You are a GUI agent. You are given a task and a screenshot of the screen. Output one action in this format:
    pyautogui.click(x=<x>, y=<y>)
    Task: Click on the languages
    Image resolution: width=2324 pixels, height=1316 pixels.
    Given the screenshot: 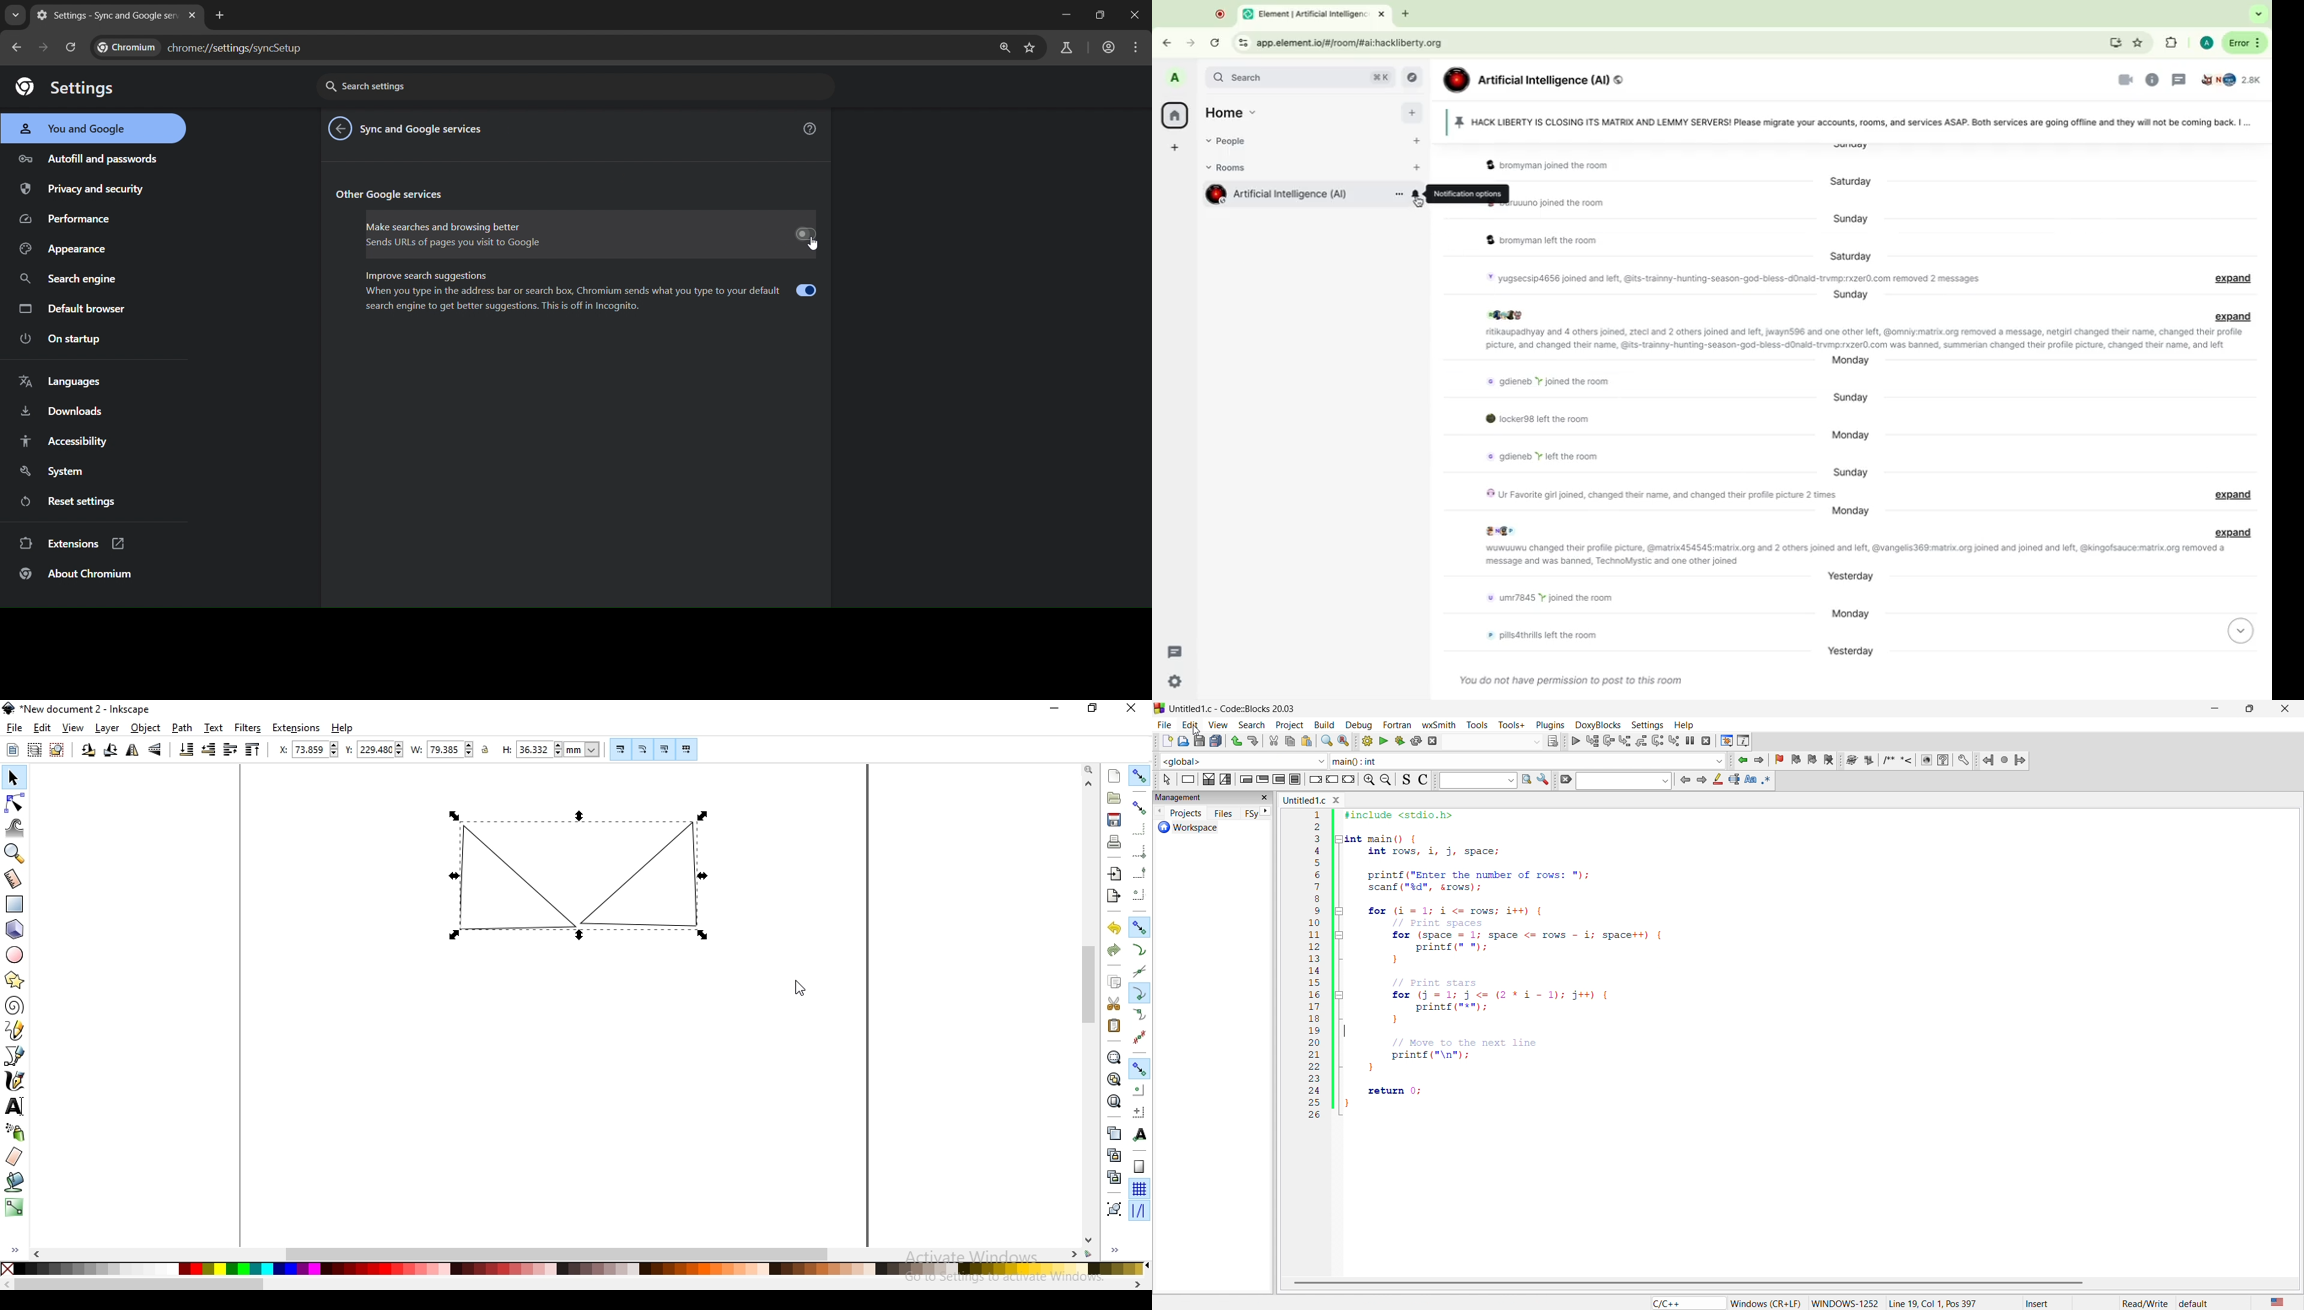 What is the action you would take?
    pyautogui.click(x=71, y=380)
    